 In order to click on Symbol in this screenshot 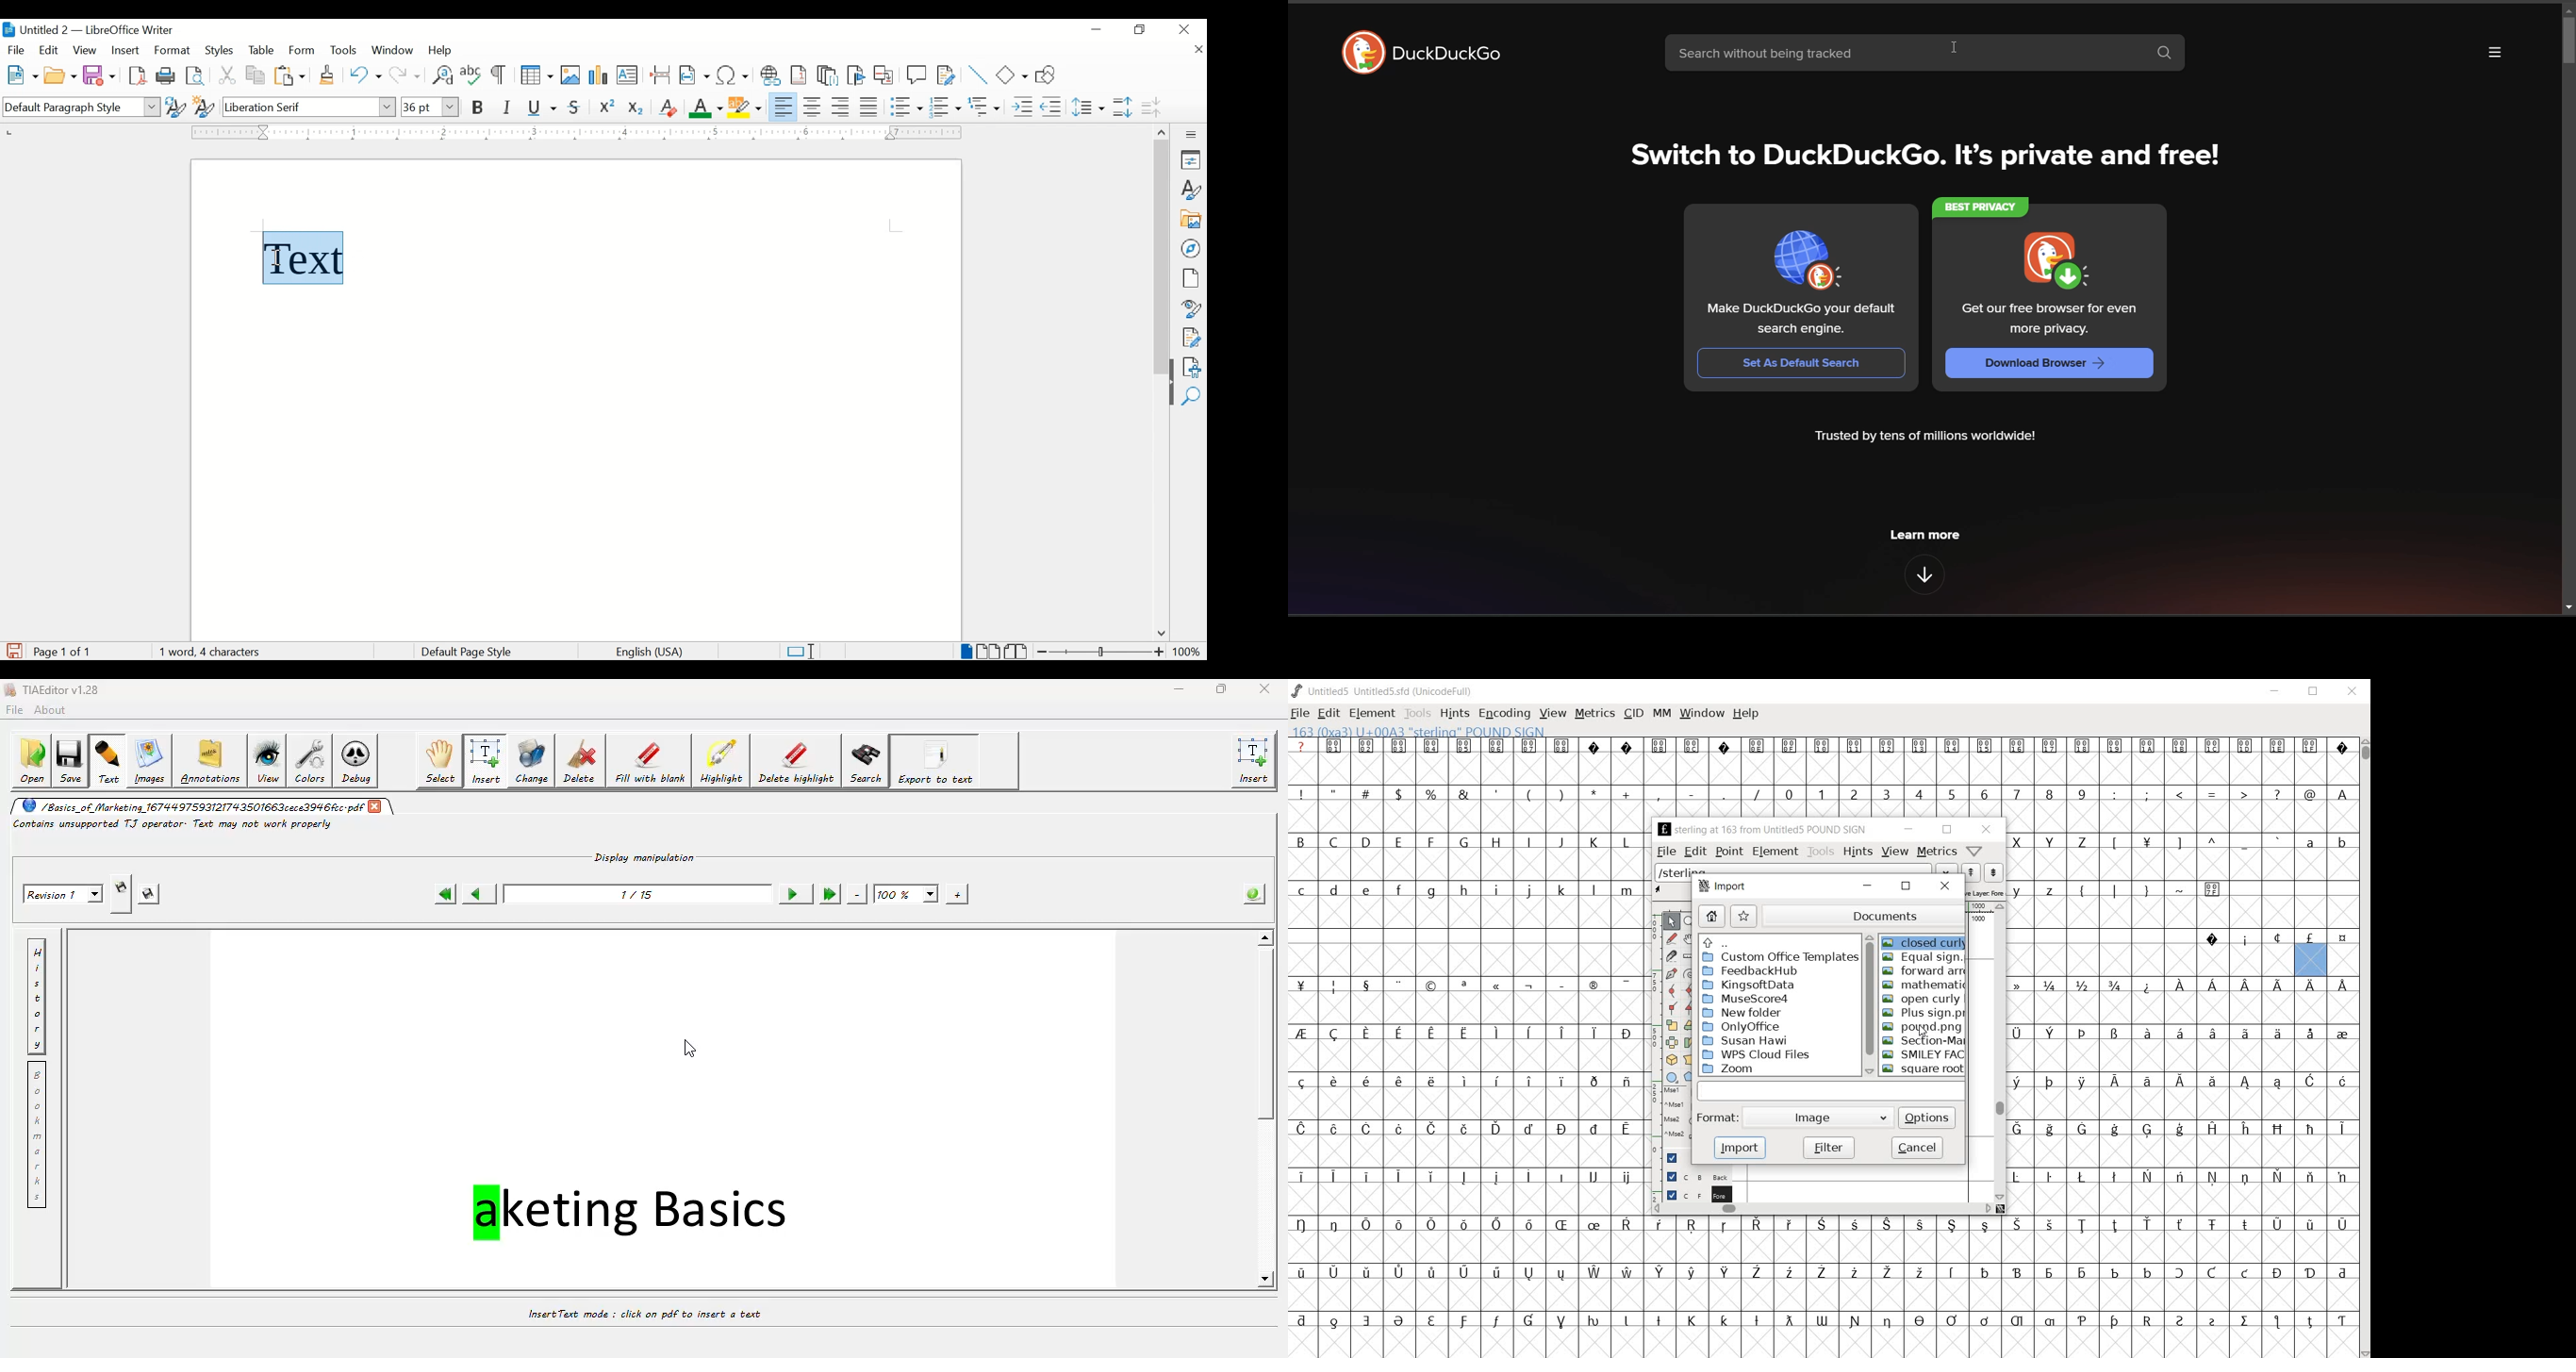, I will do `click(1463, 986)`.